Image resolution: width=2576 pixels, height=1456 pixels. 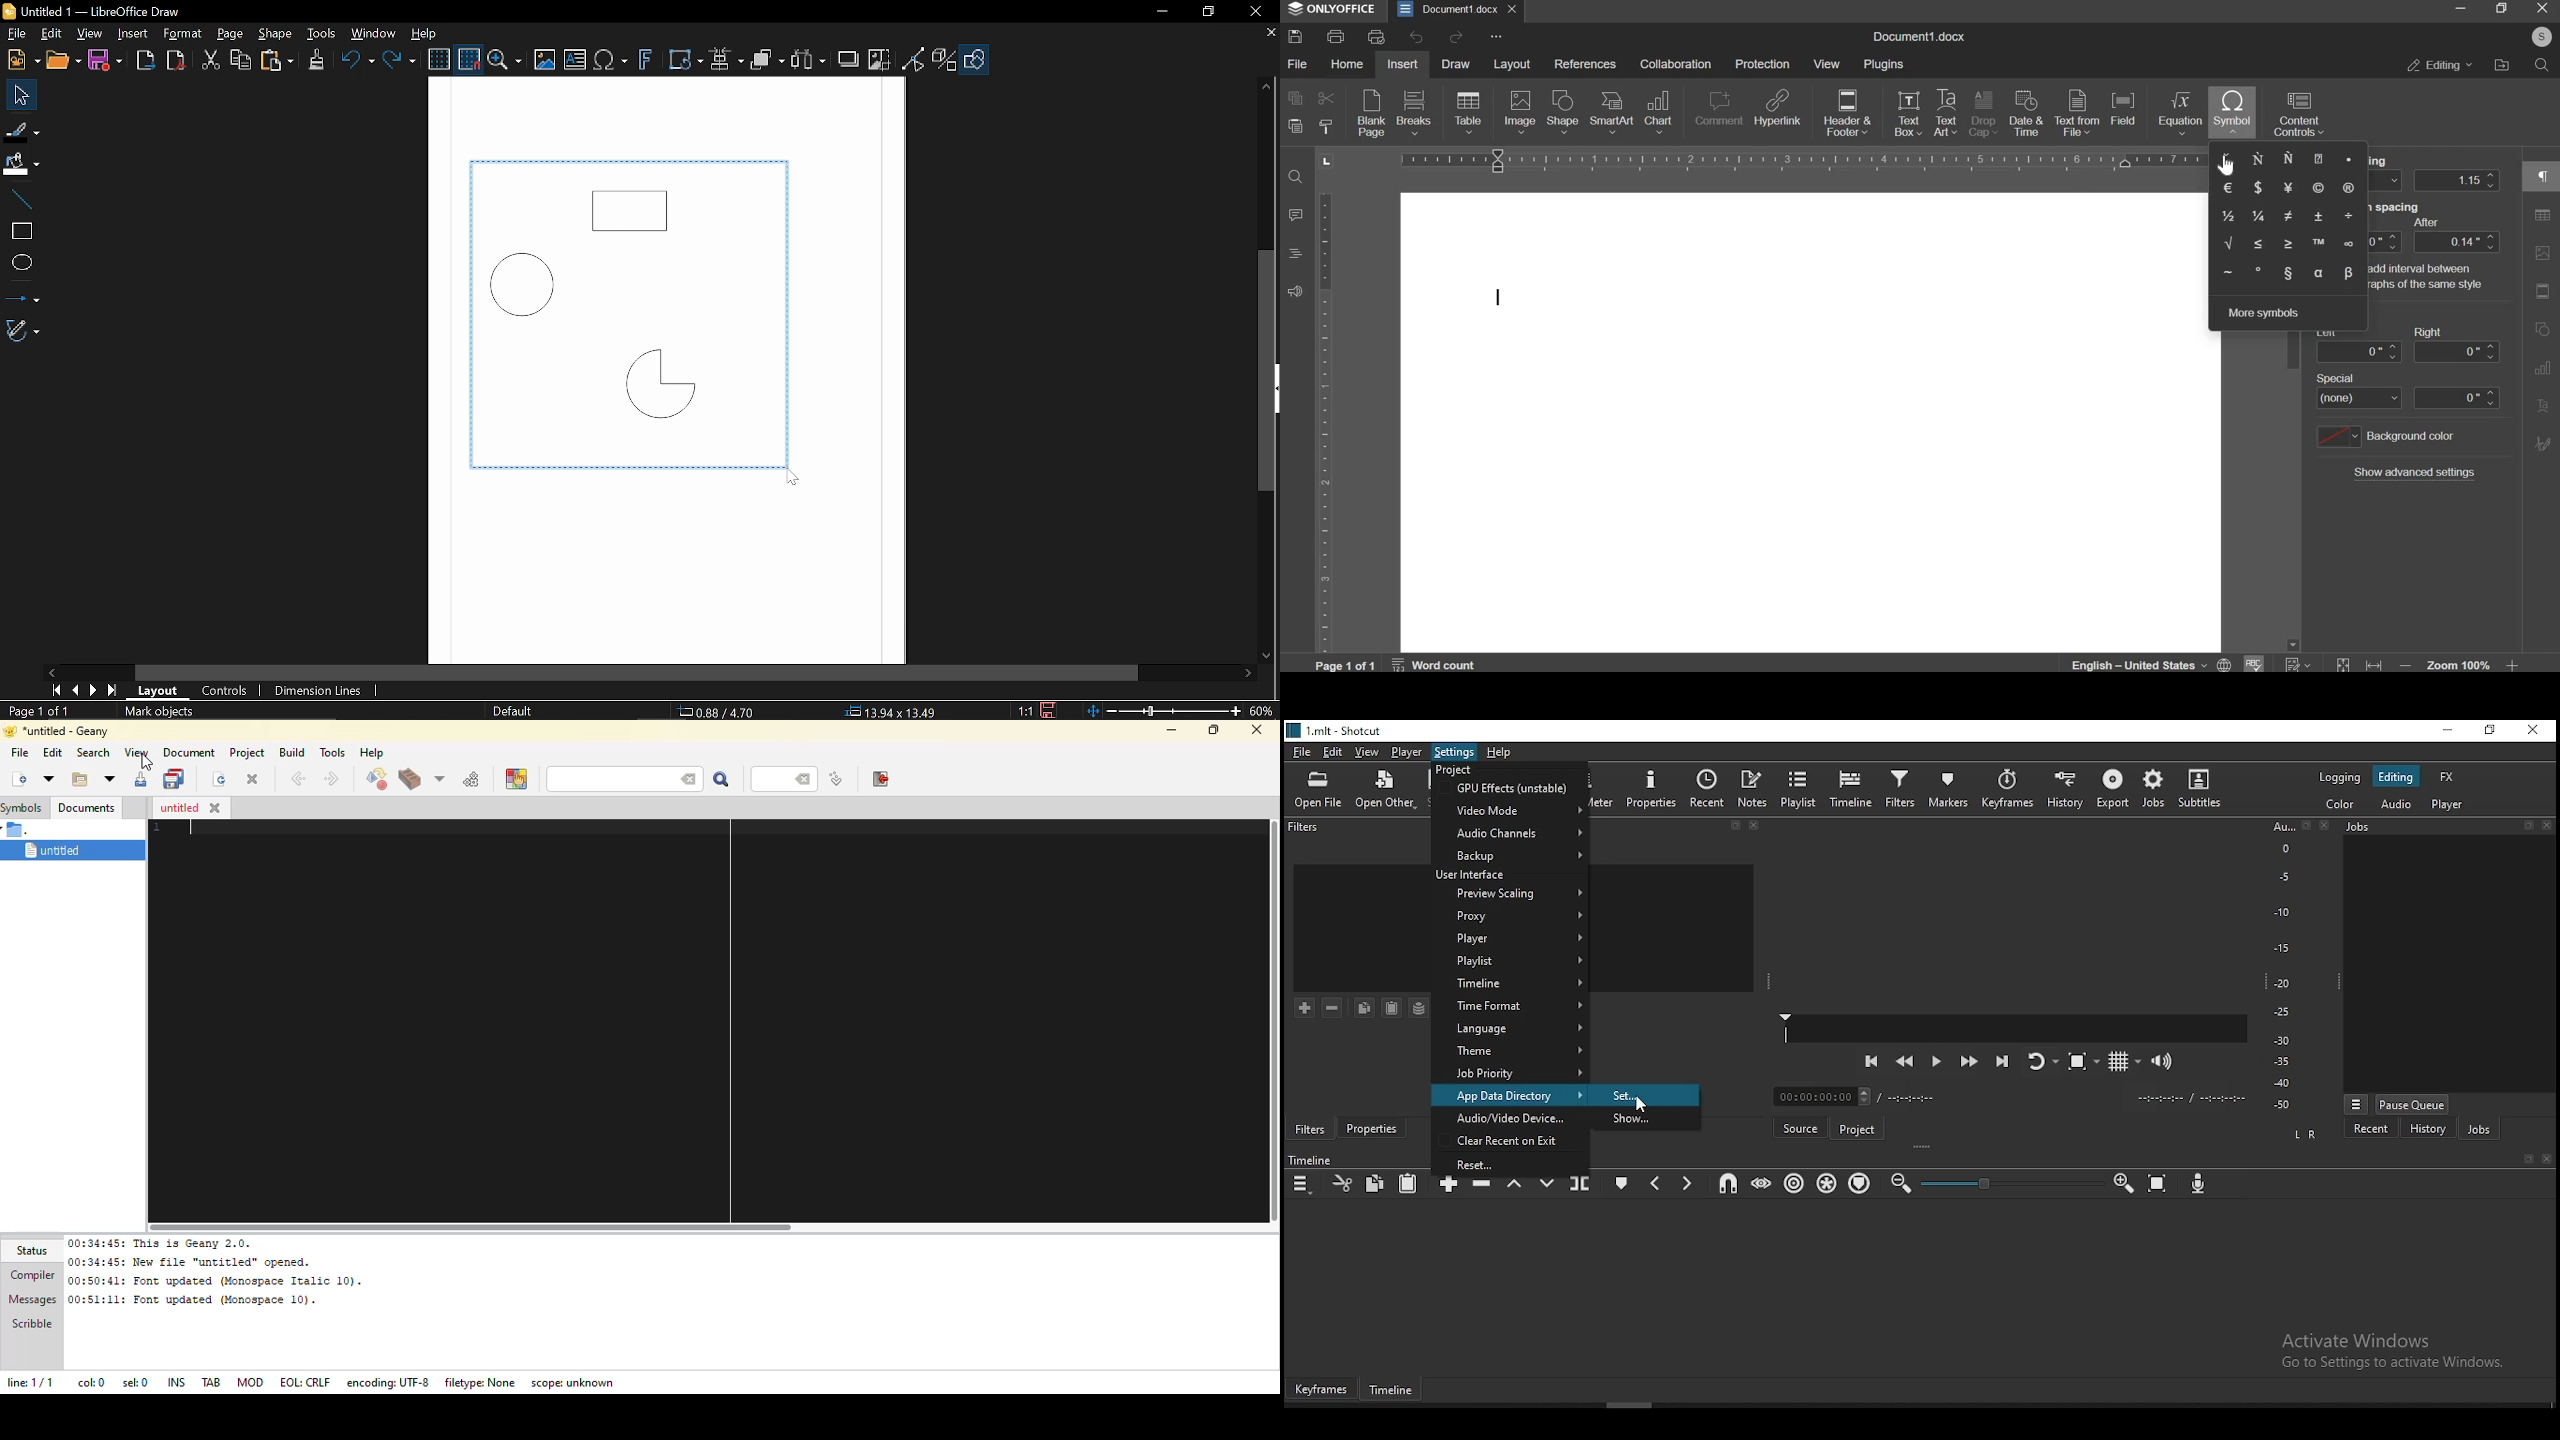 What do you see at coordinates (1309, 1128) in the screenshot?
I see `filters` at bounding box center [1309, 1128].